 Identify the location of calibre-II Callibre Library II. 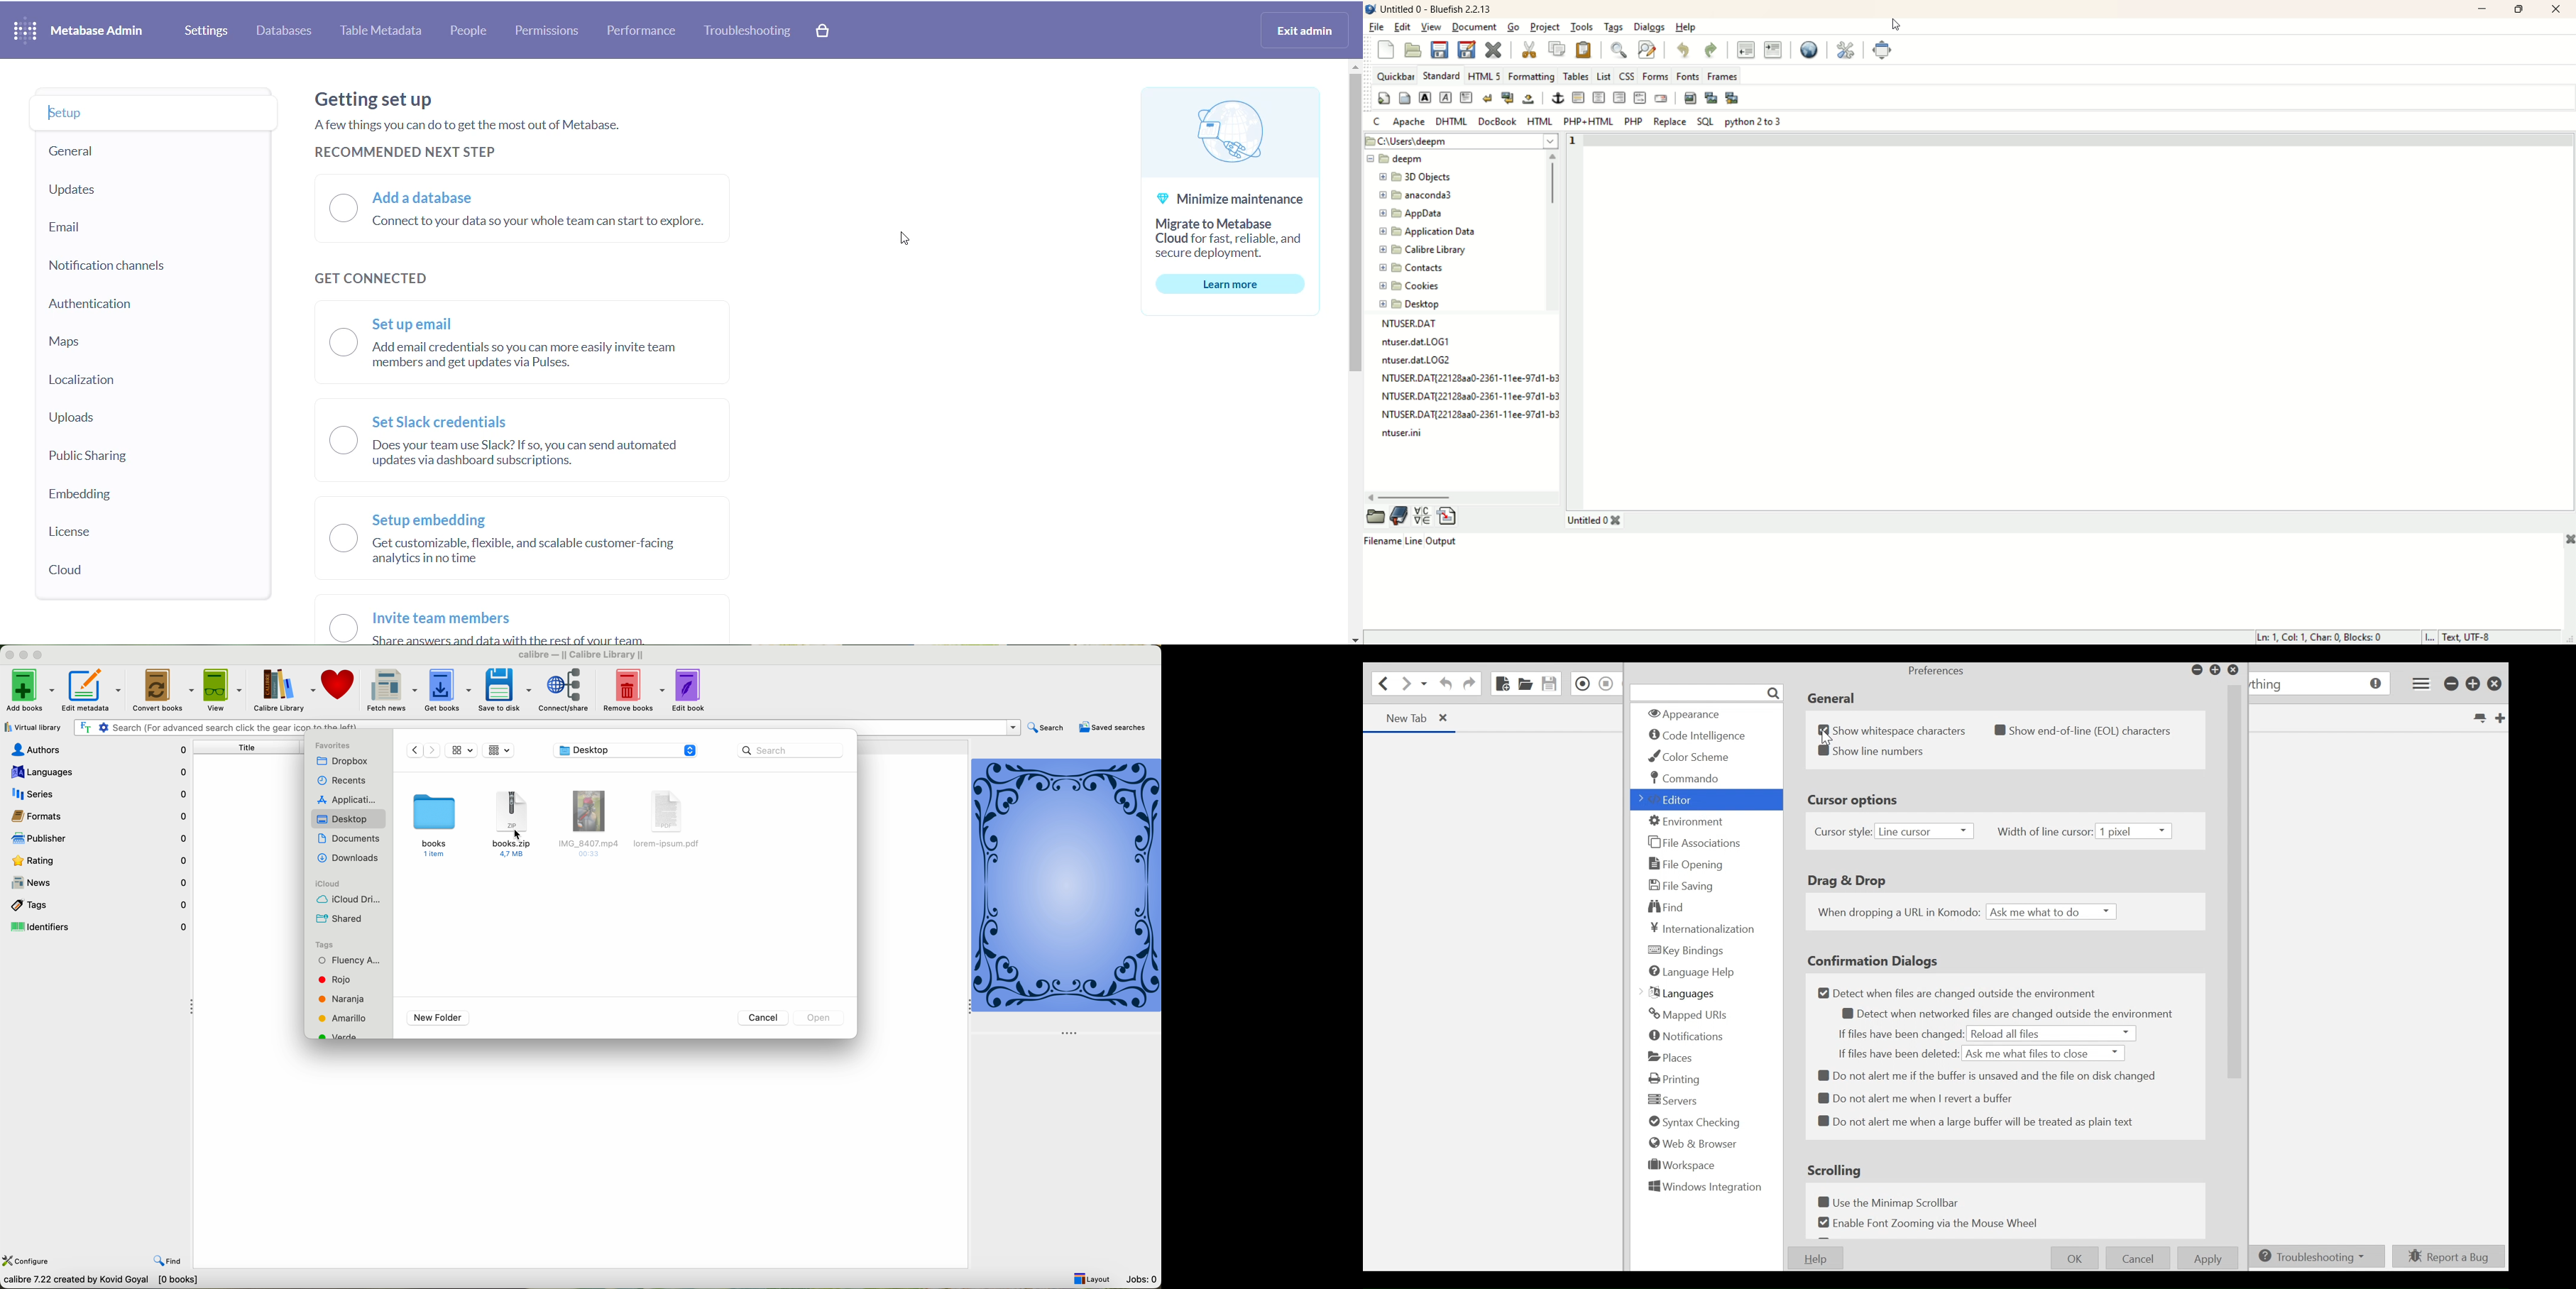
(578, 653).